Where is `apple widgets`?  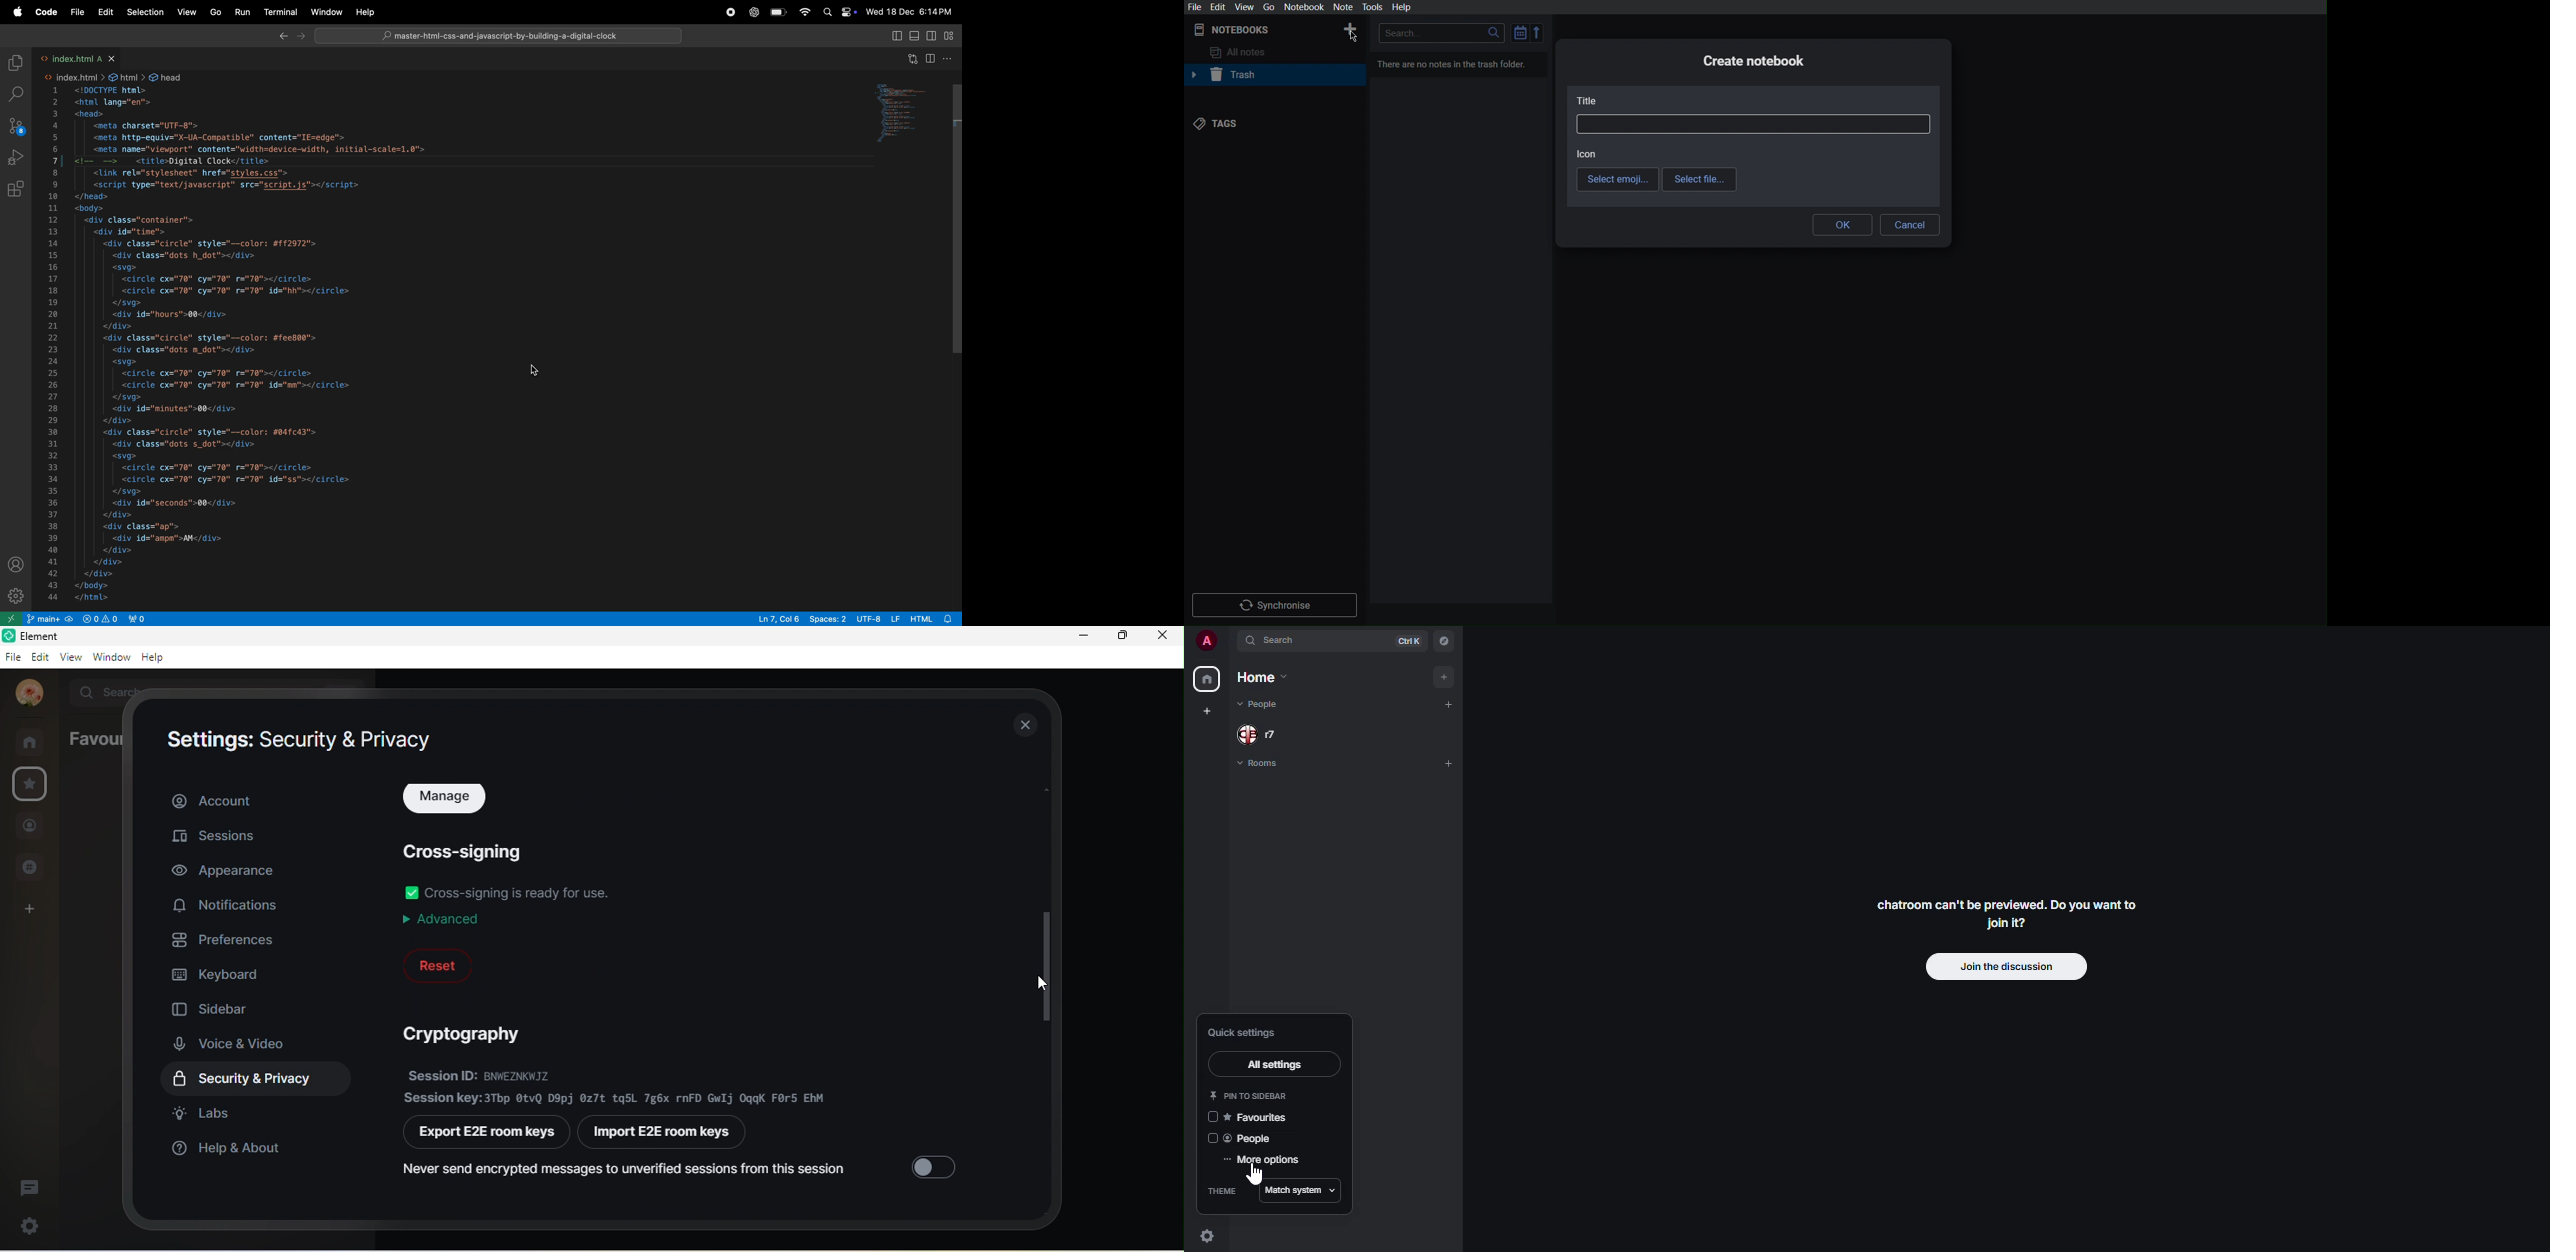 apple widgets is located at coordinates (841, 12).